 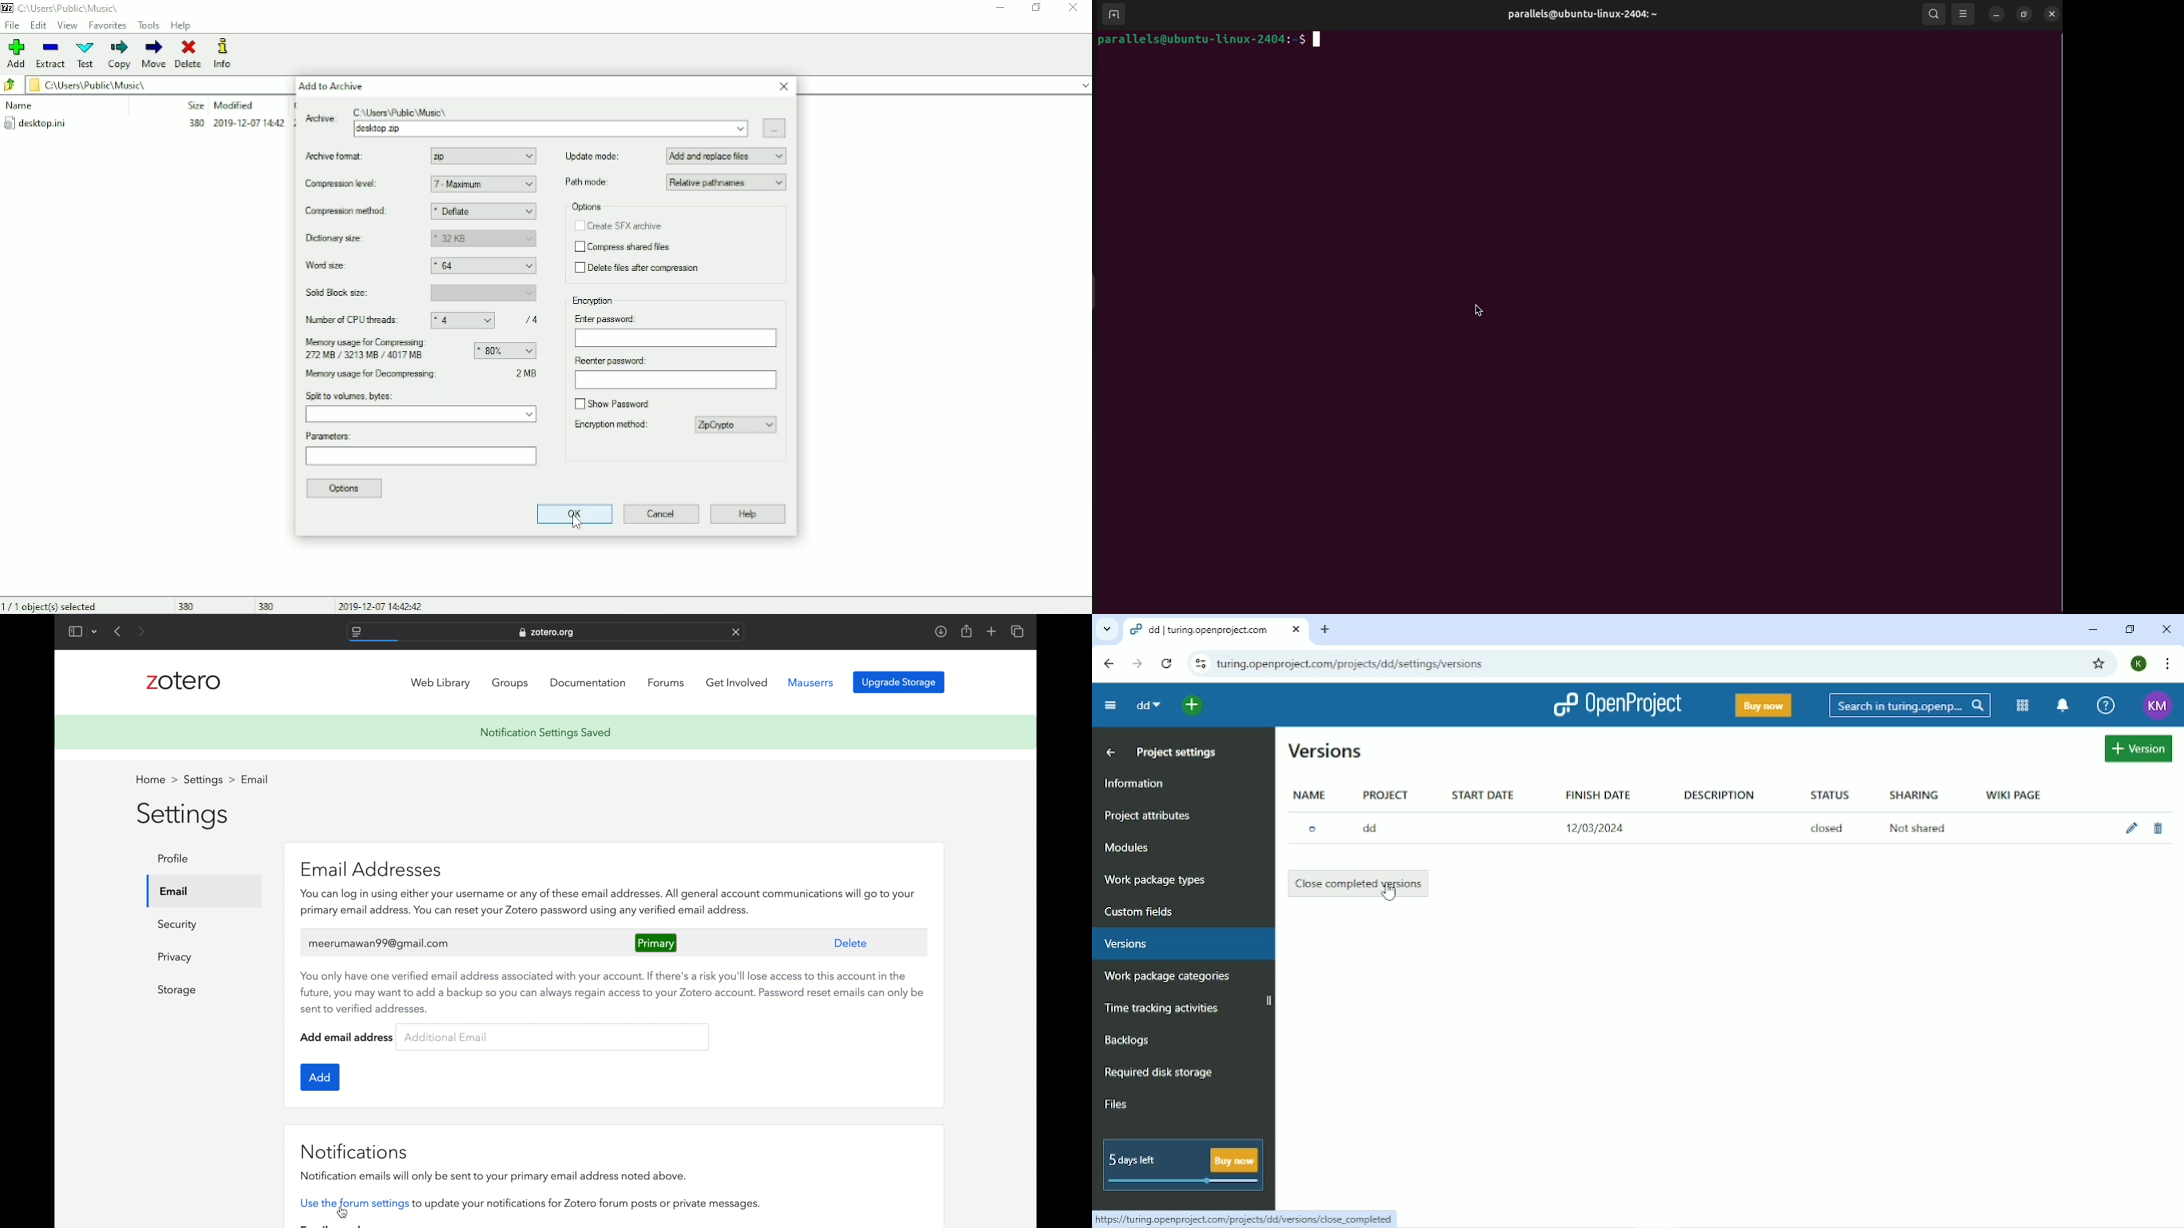 What do you see at coordinates (1197, 664) in the screenshot?
I see `reload` at bounding box center [1197, 664].